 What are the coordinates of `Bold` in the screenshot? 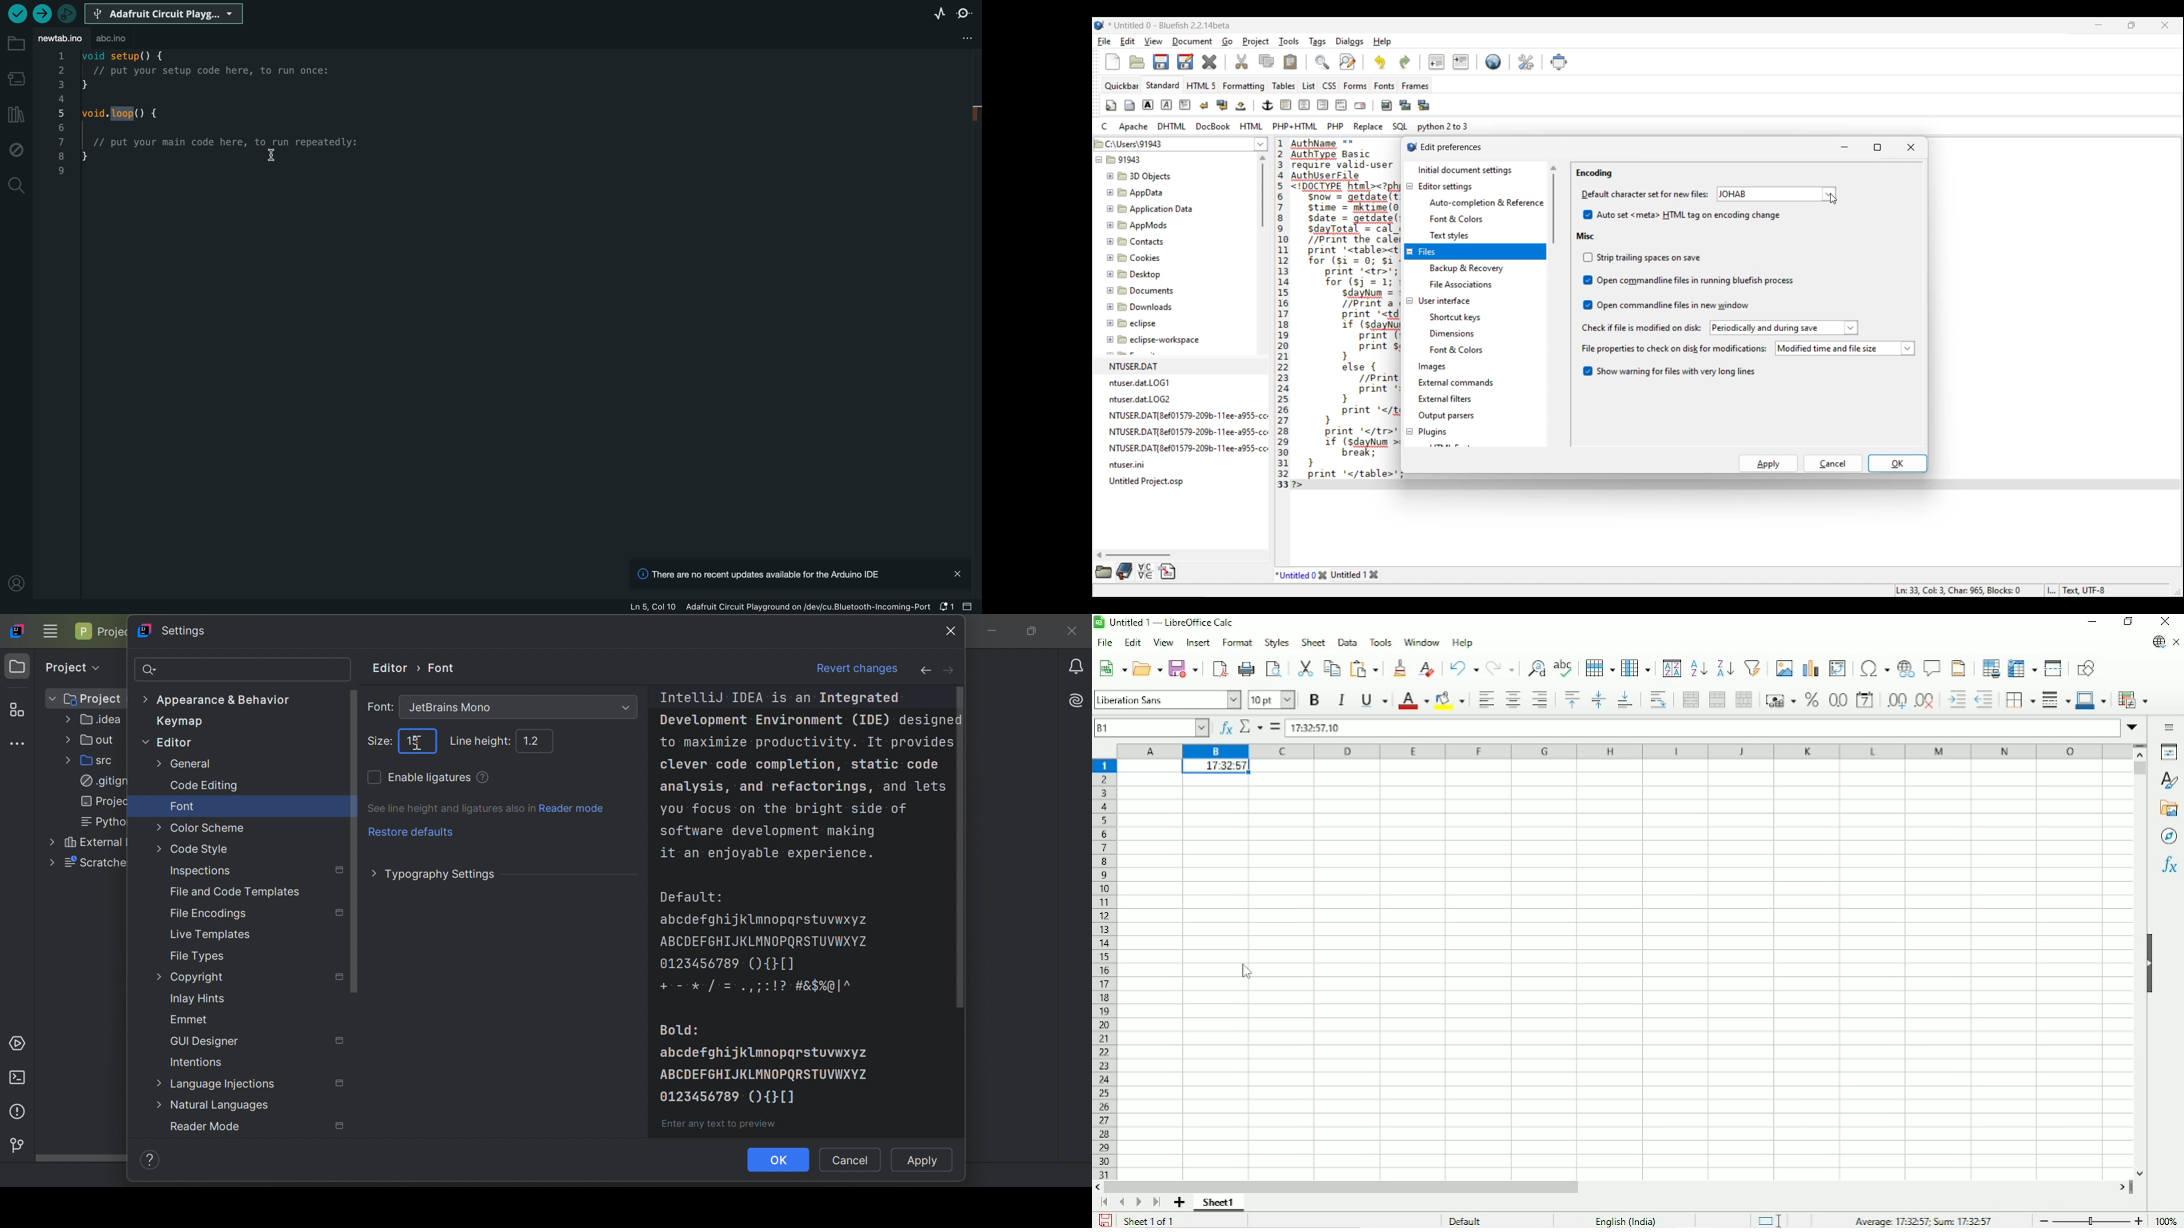 It's located at (1316, 699).